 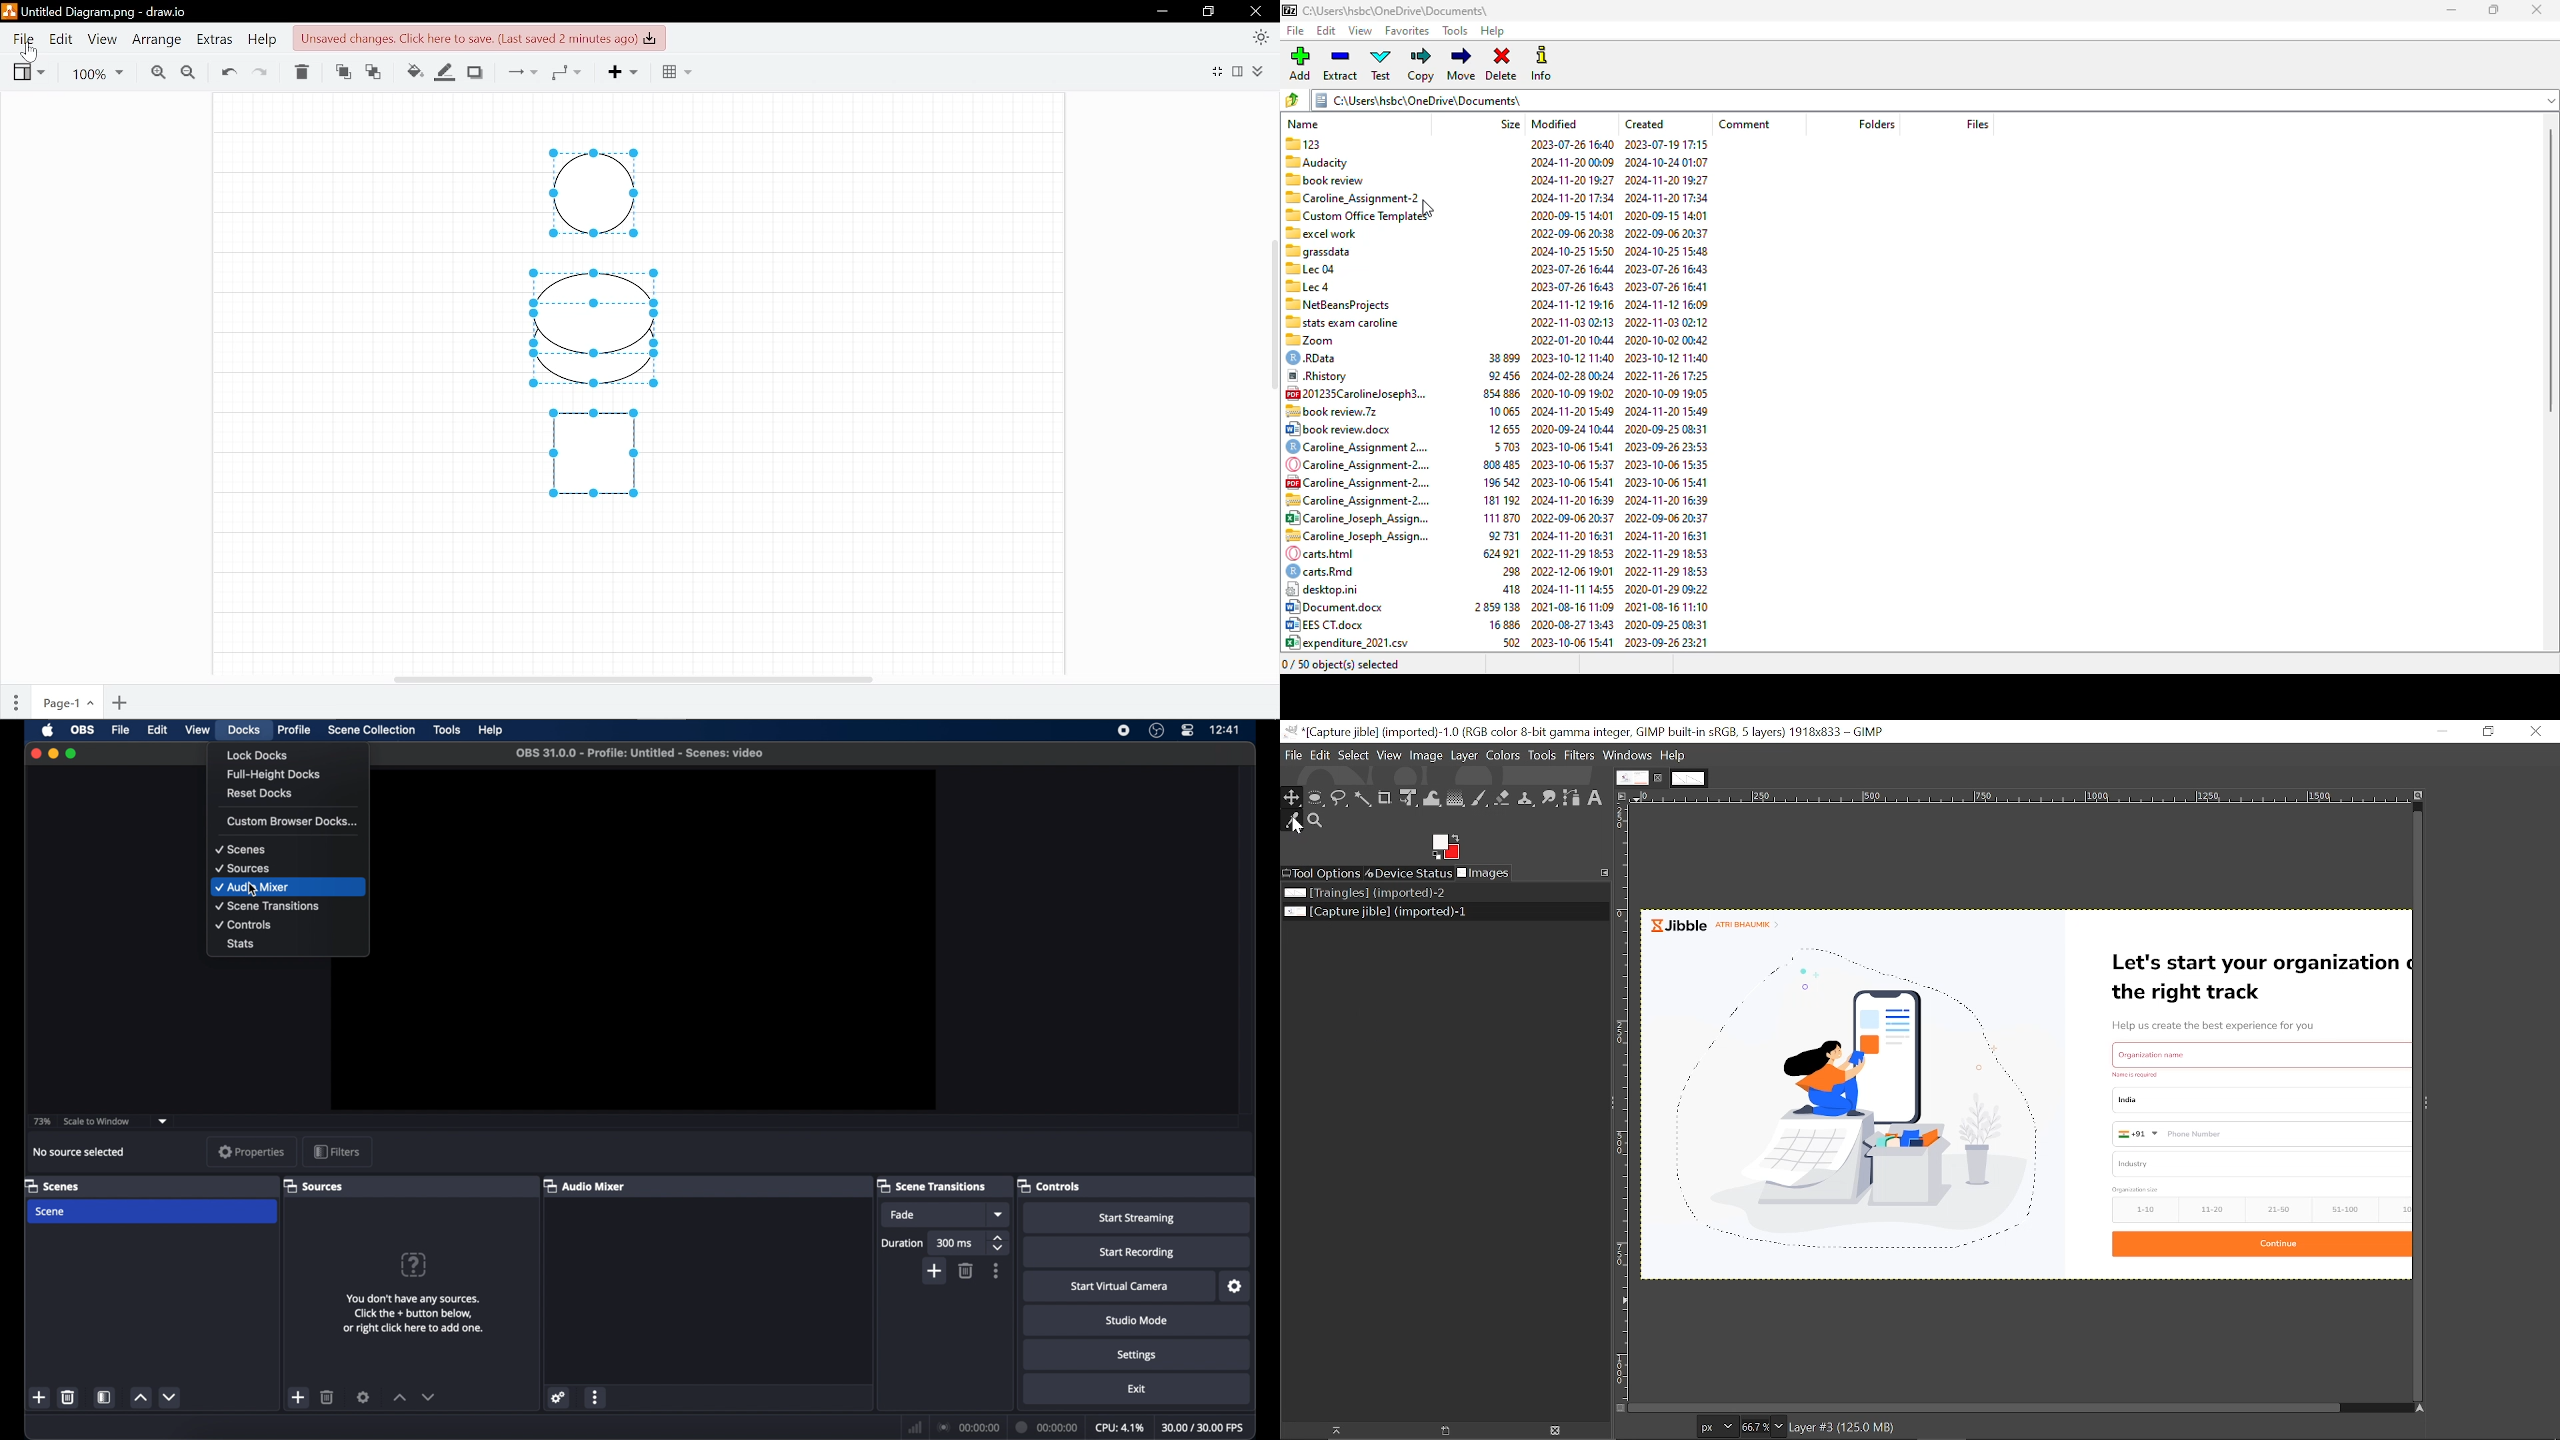 What do you see at coordinates (413, 1265) in the screenshot?
I see `question mark icon` at bounding box center [413, 1265].